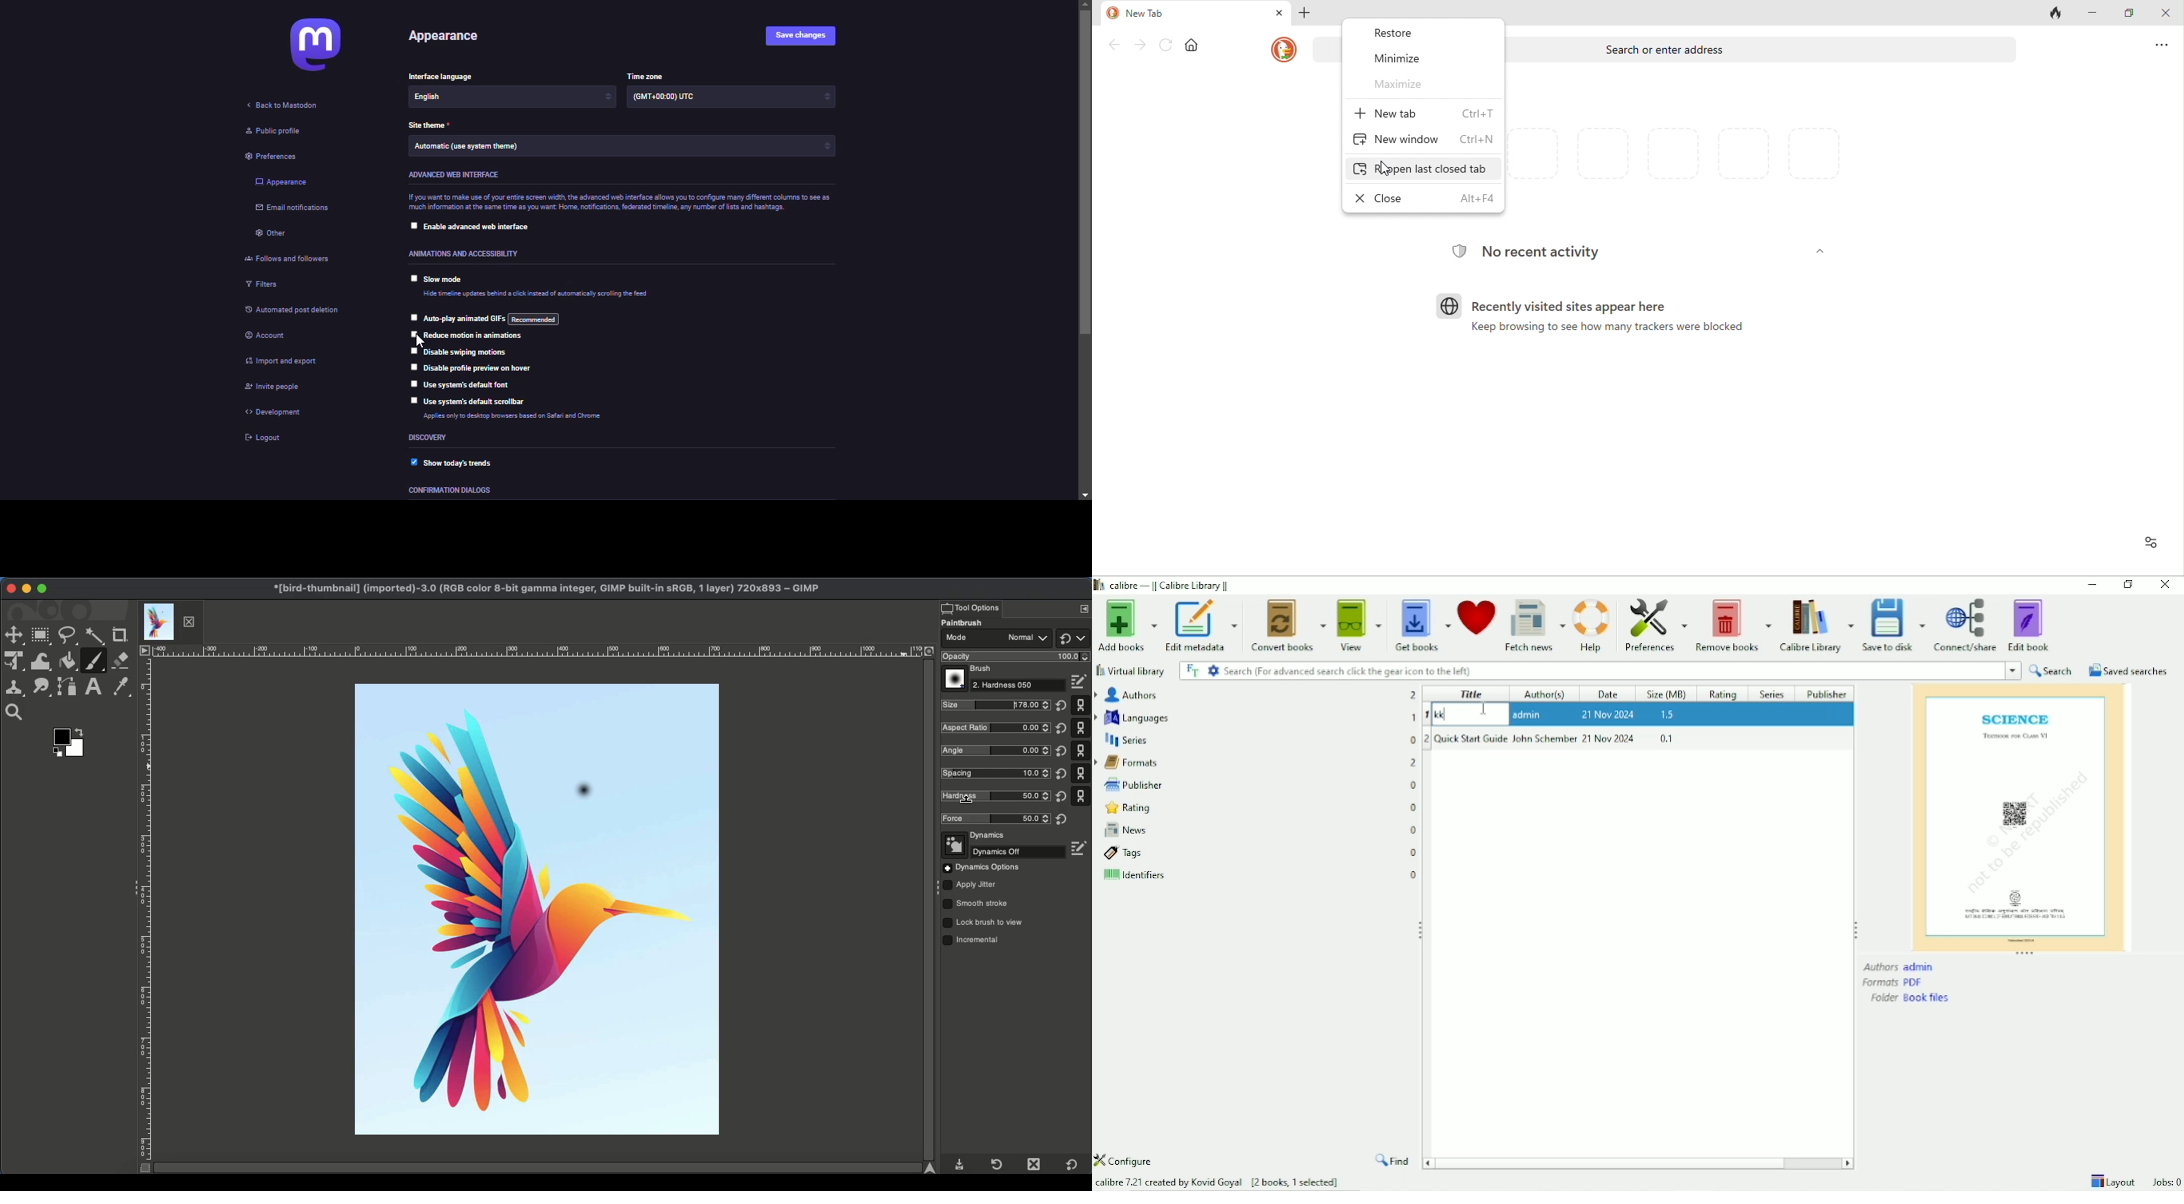 This screenshot has height=1204, width=2184. I want to click on maximize, so click(1404, 86).